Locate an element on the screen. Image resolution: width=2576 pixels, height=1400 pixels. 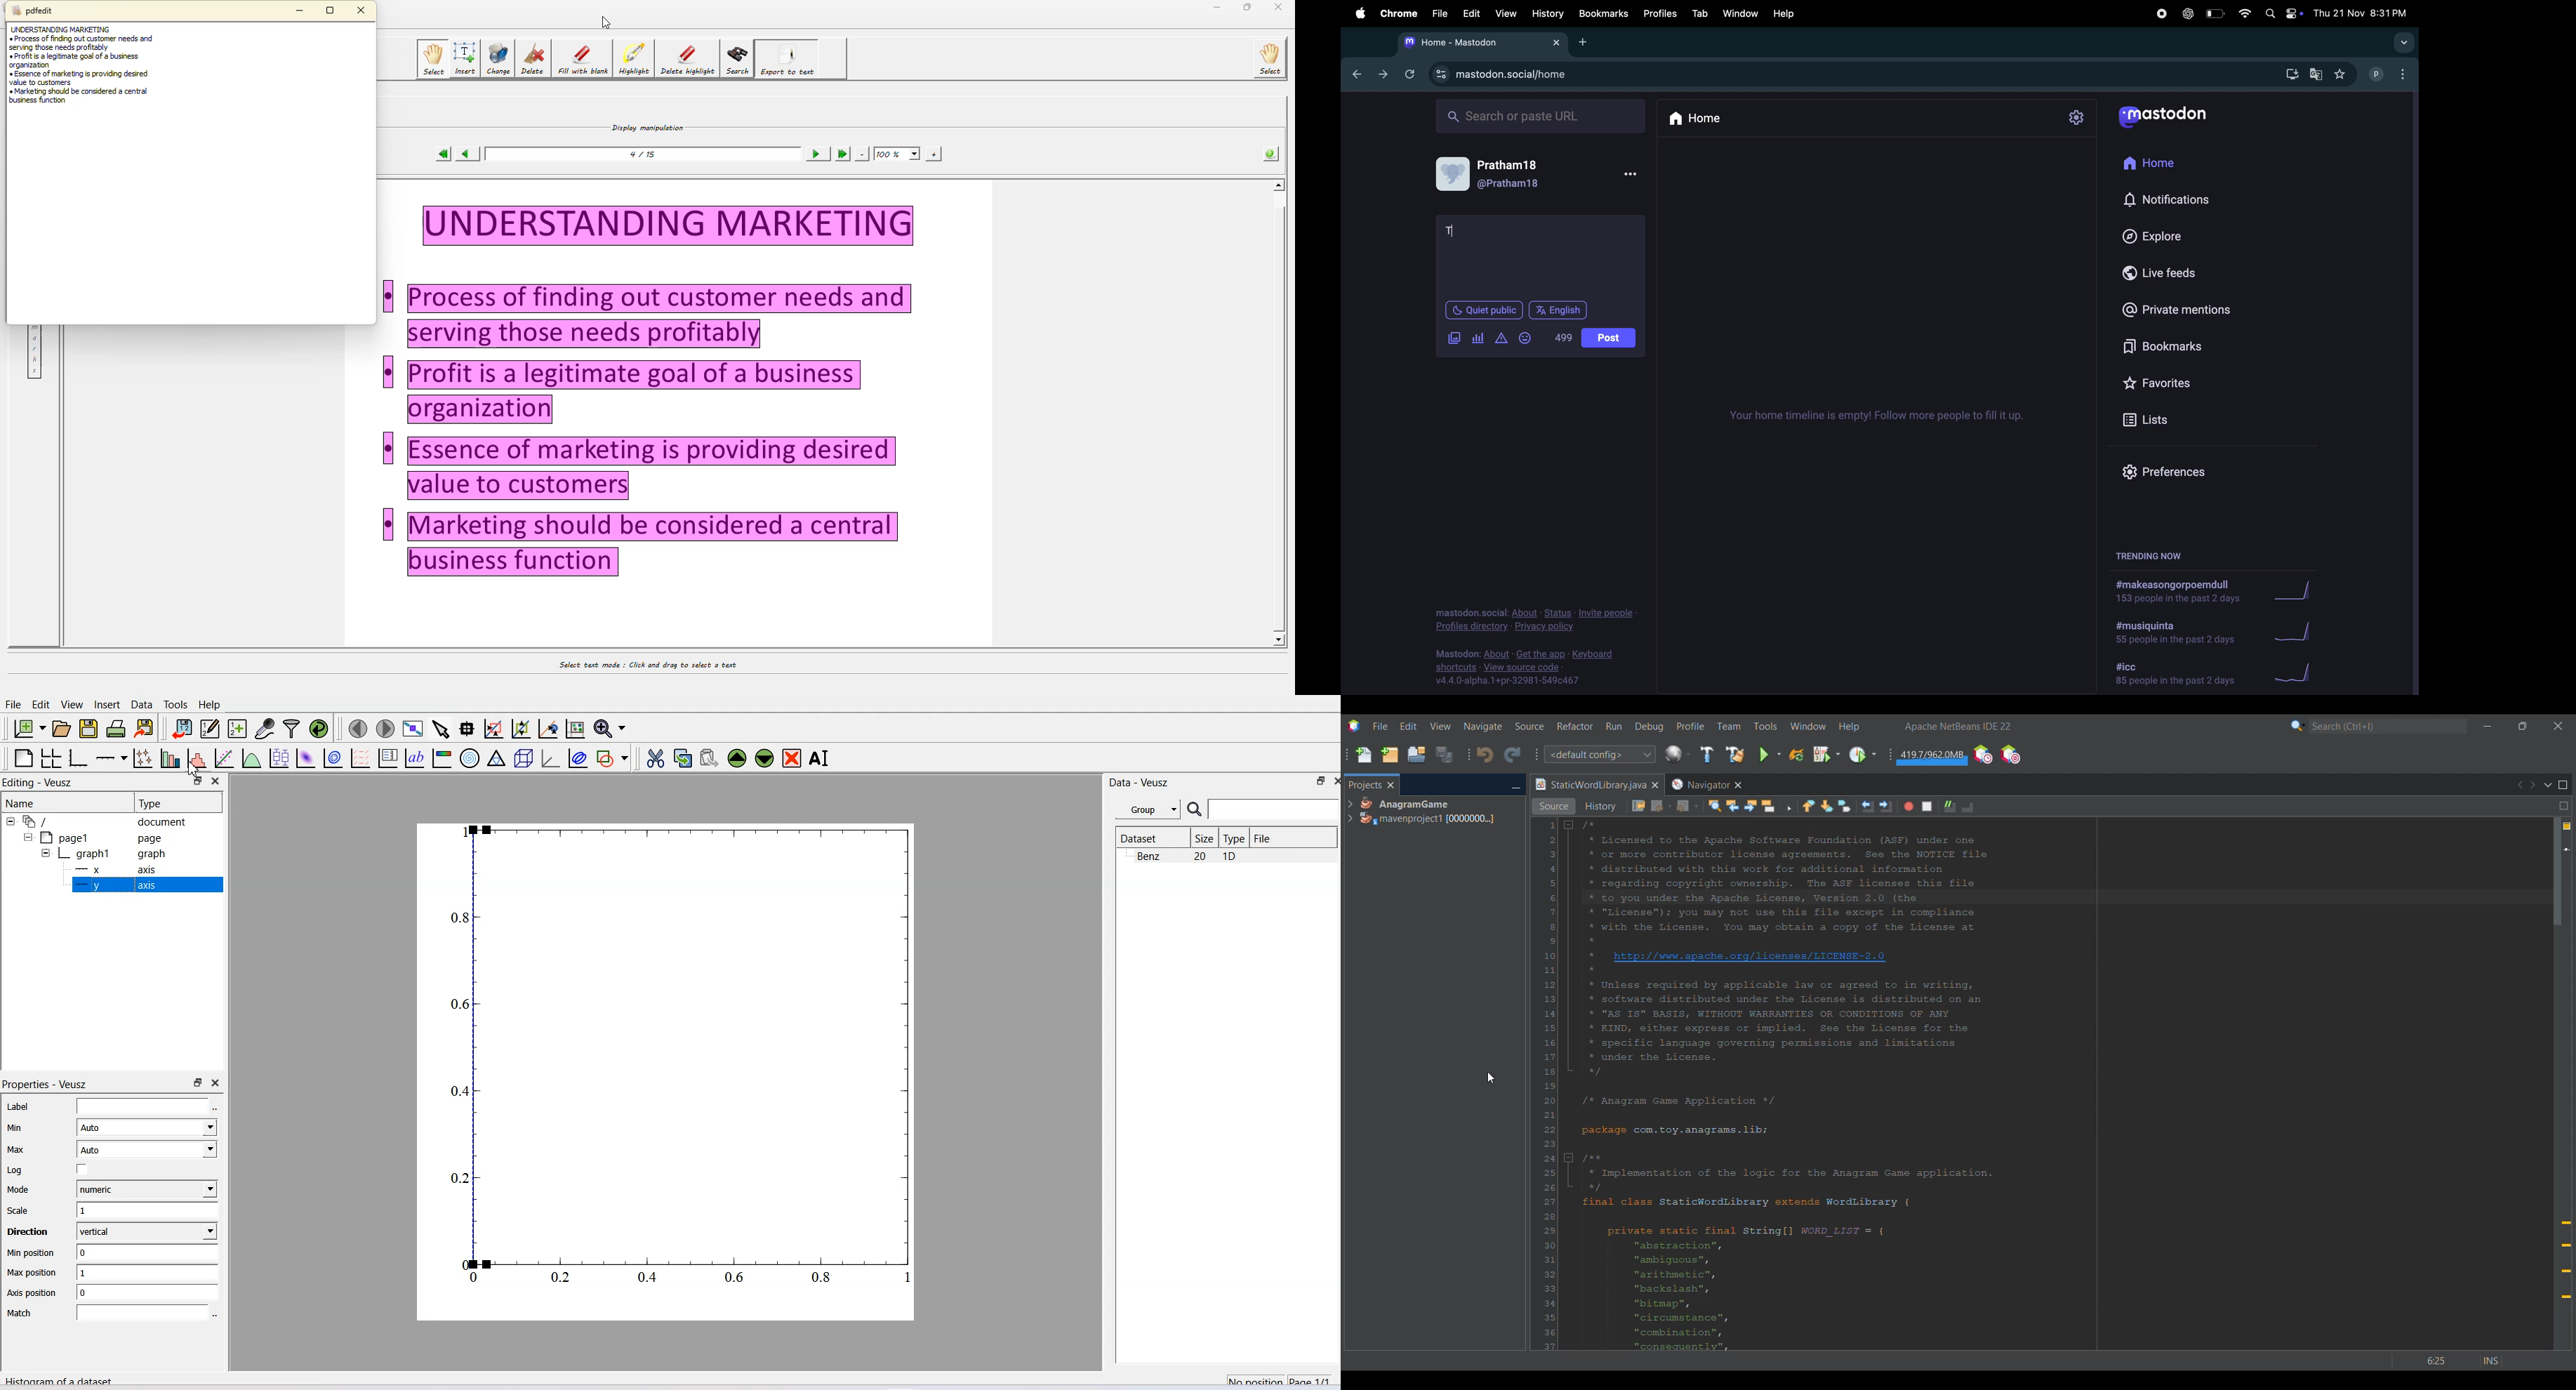
searchbar is located at coordinates (1542, 117).